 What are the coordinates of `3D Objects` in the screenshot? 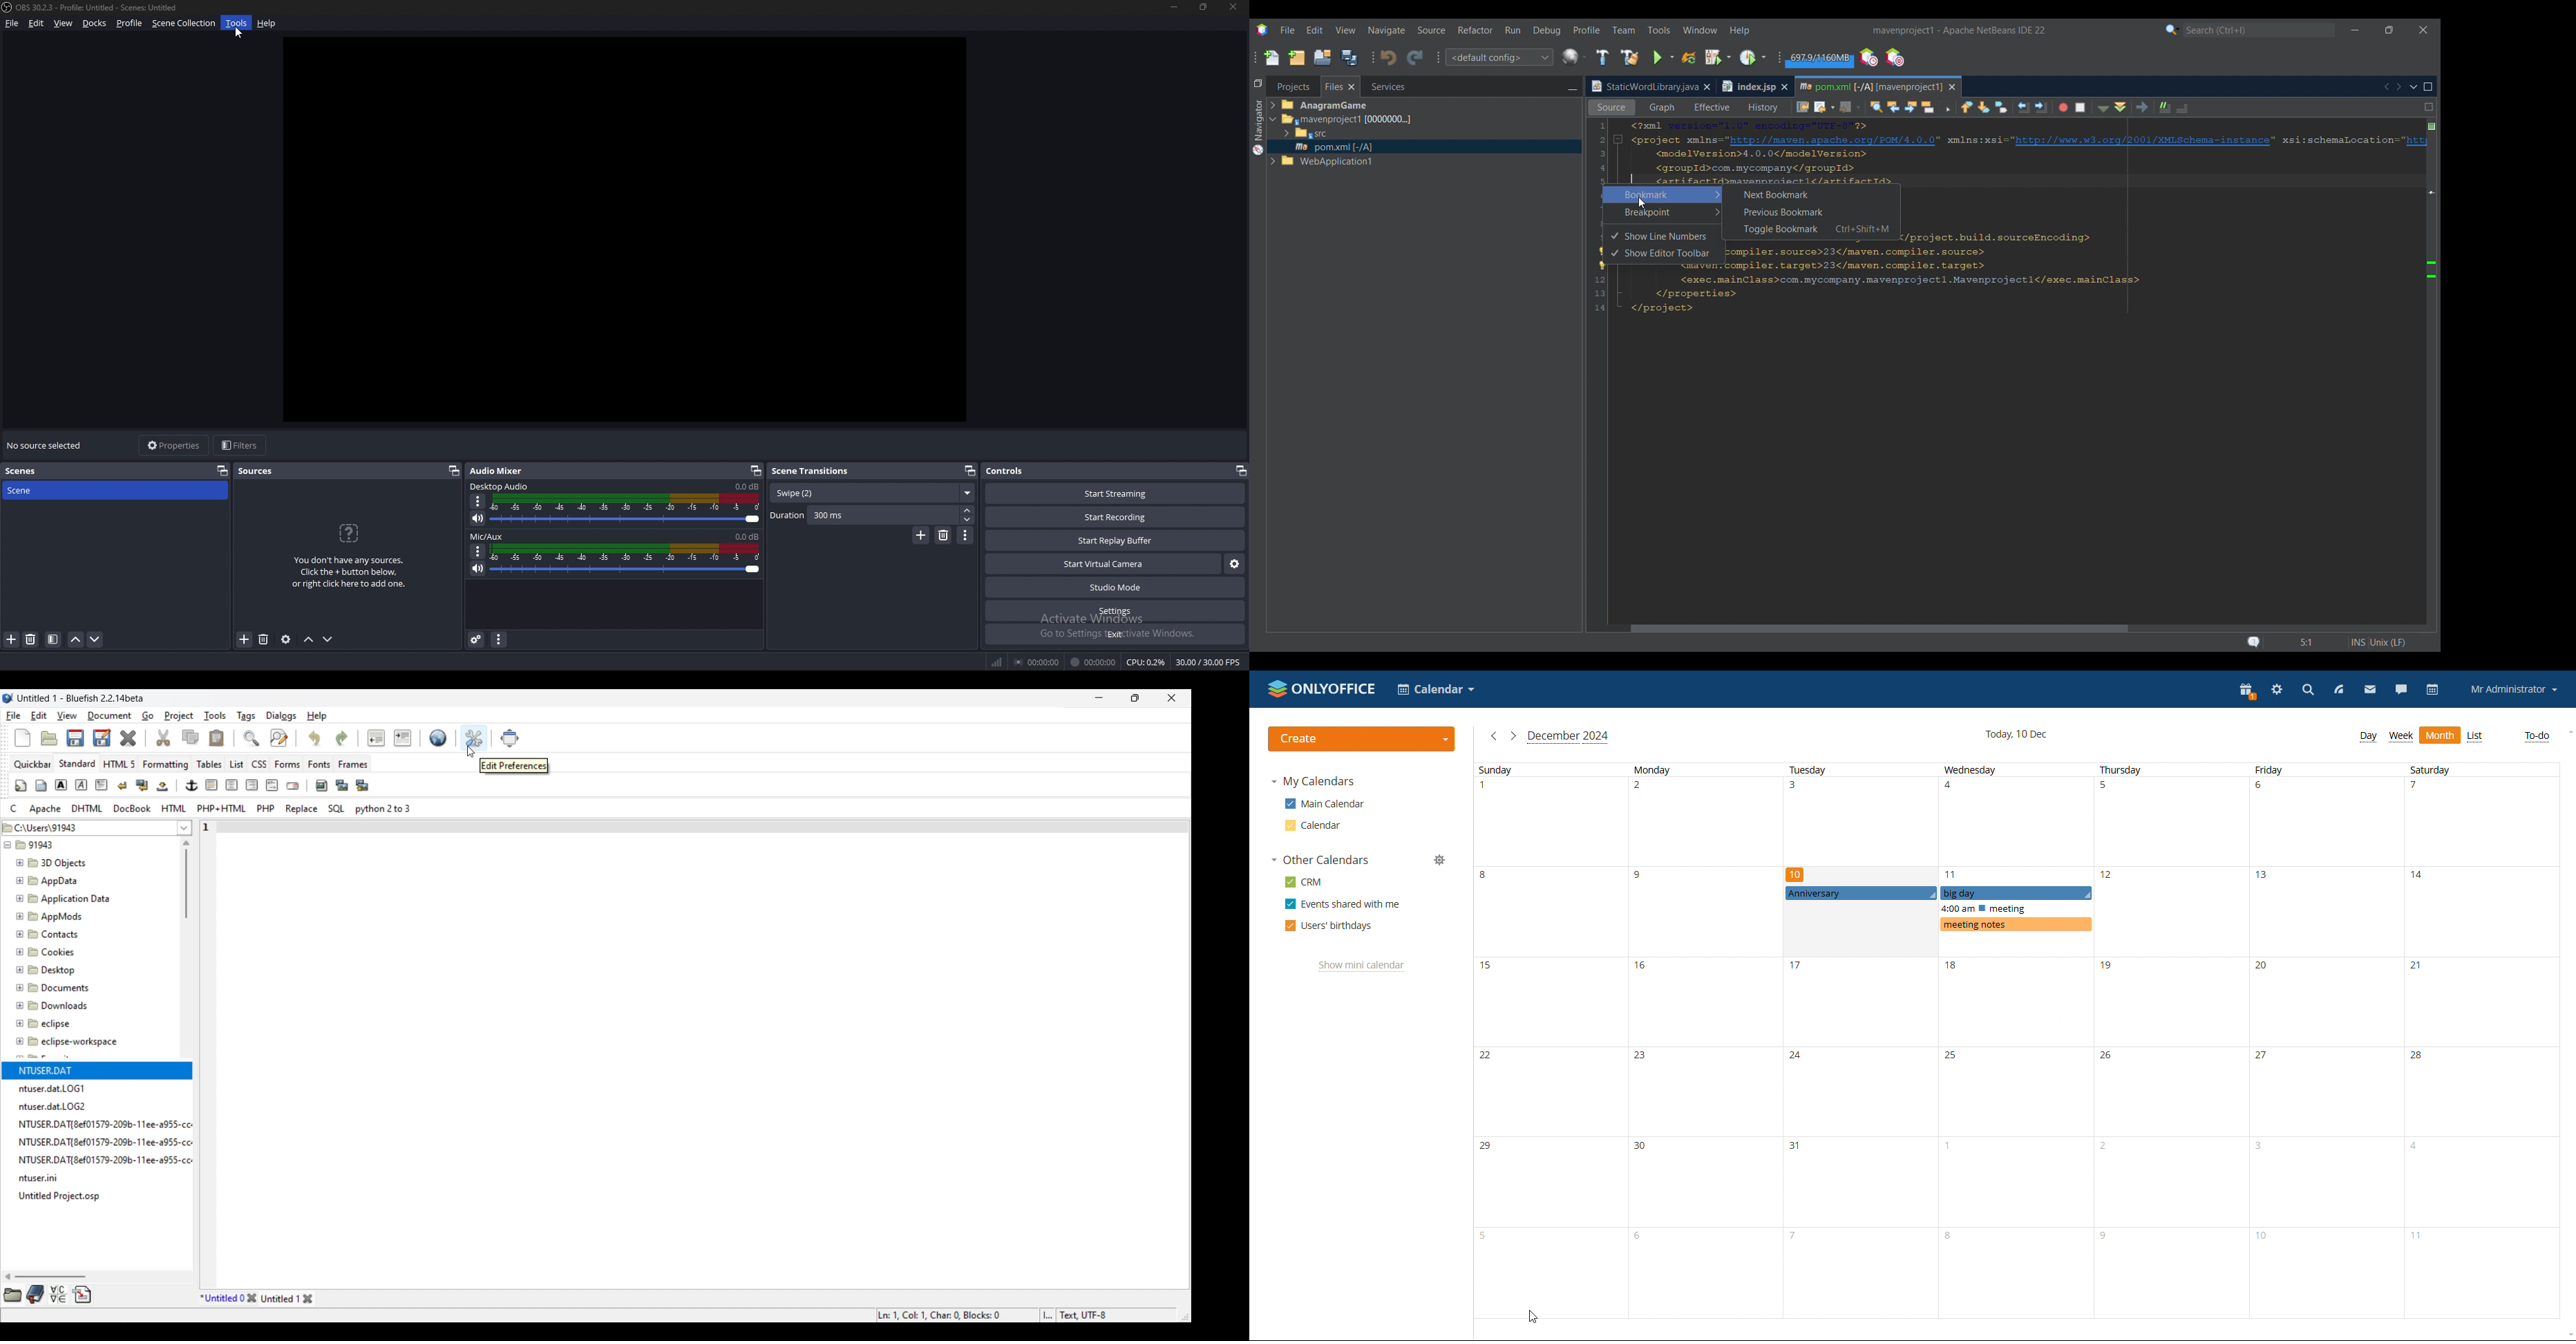 It's located at (53, 863).